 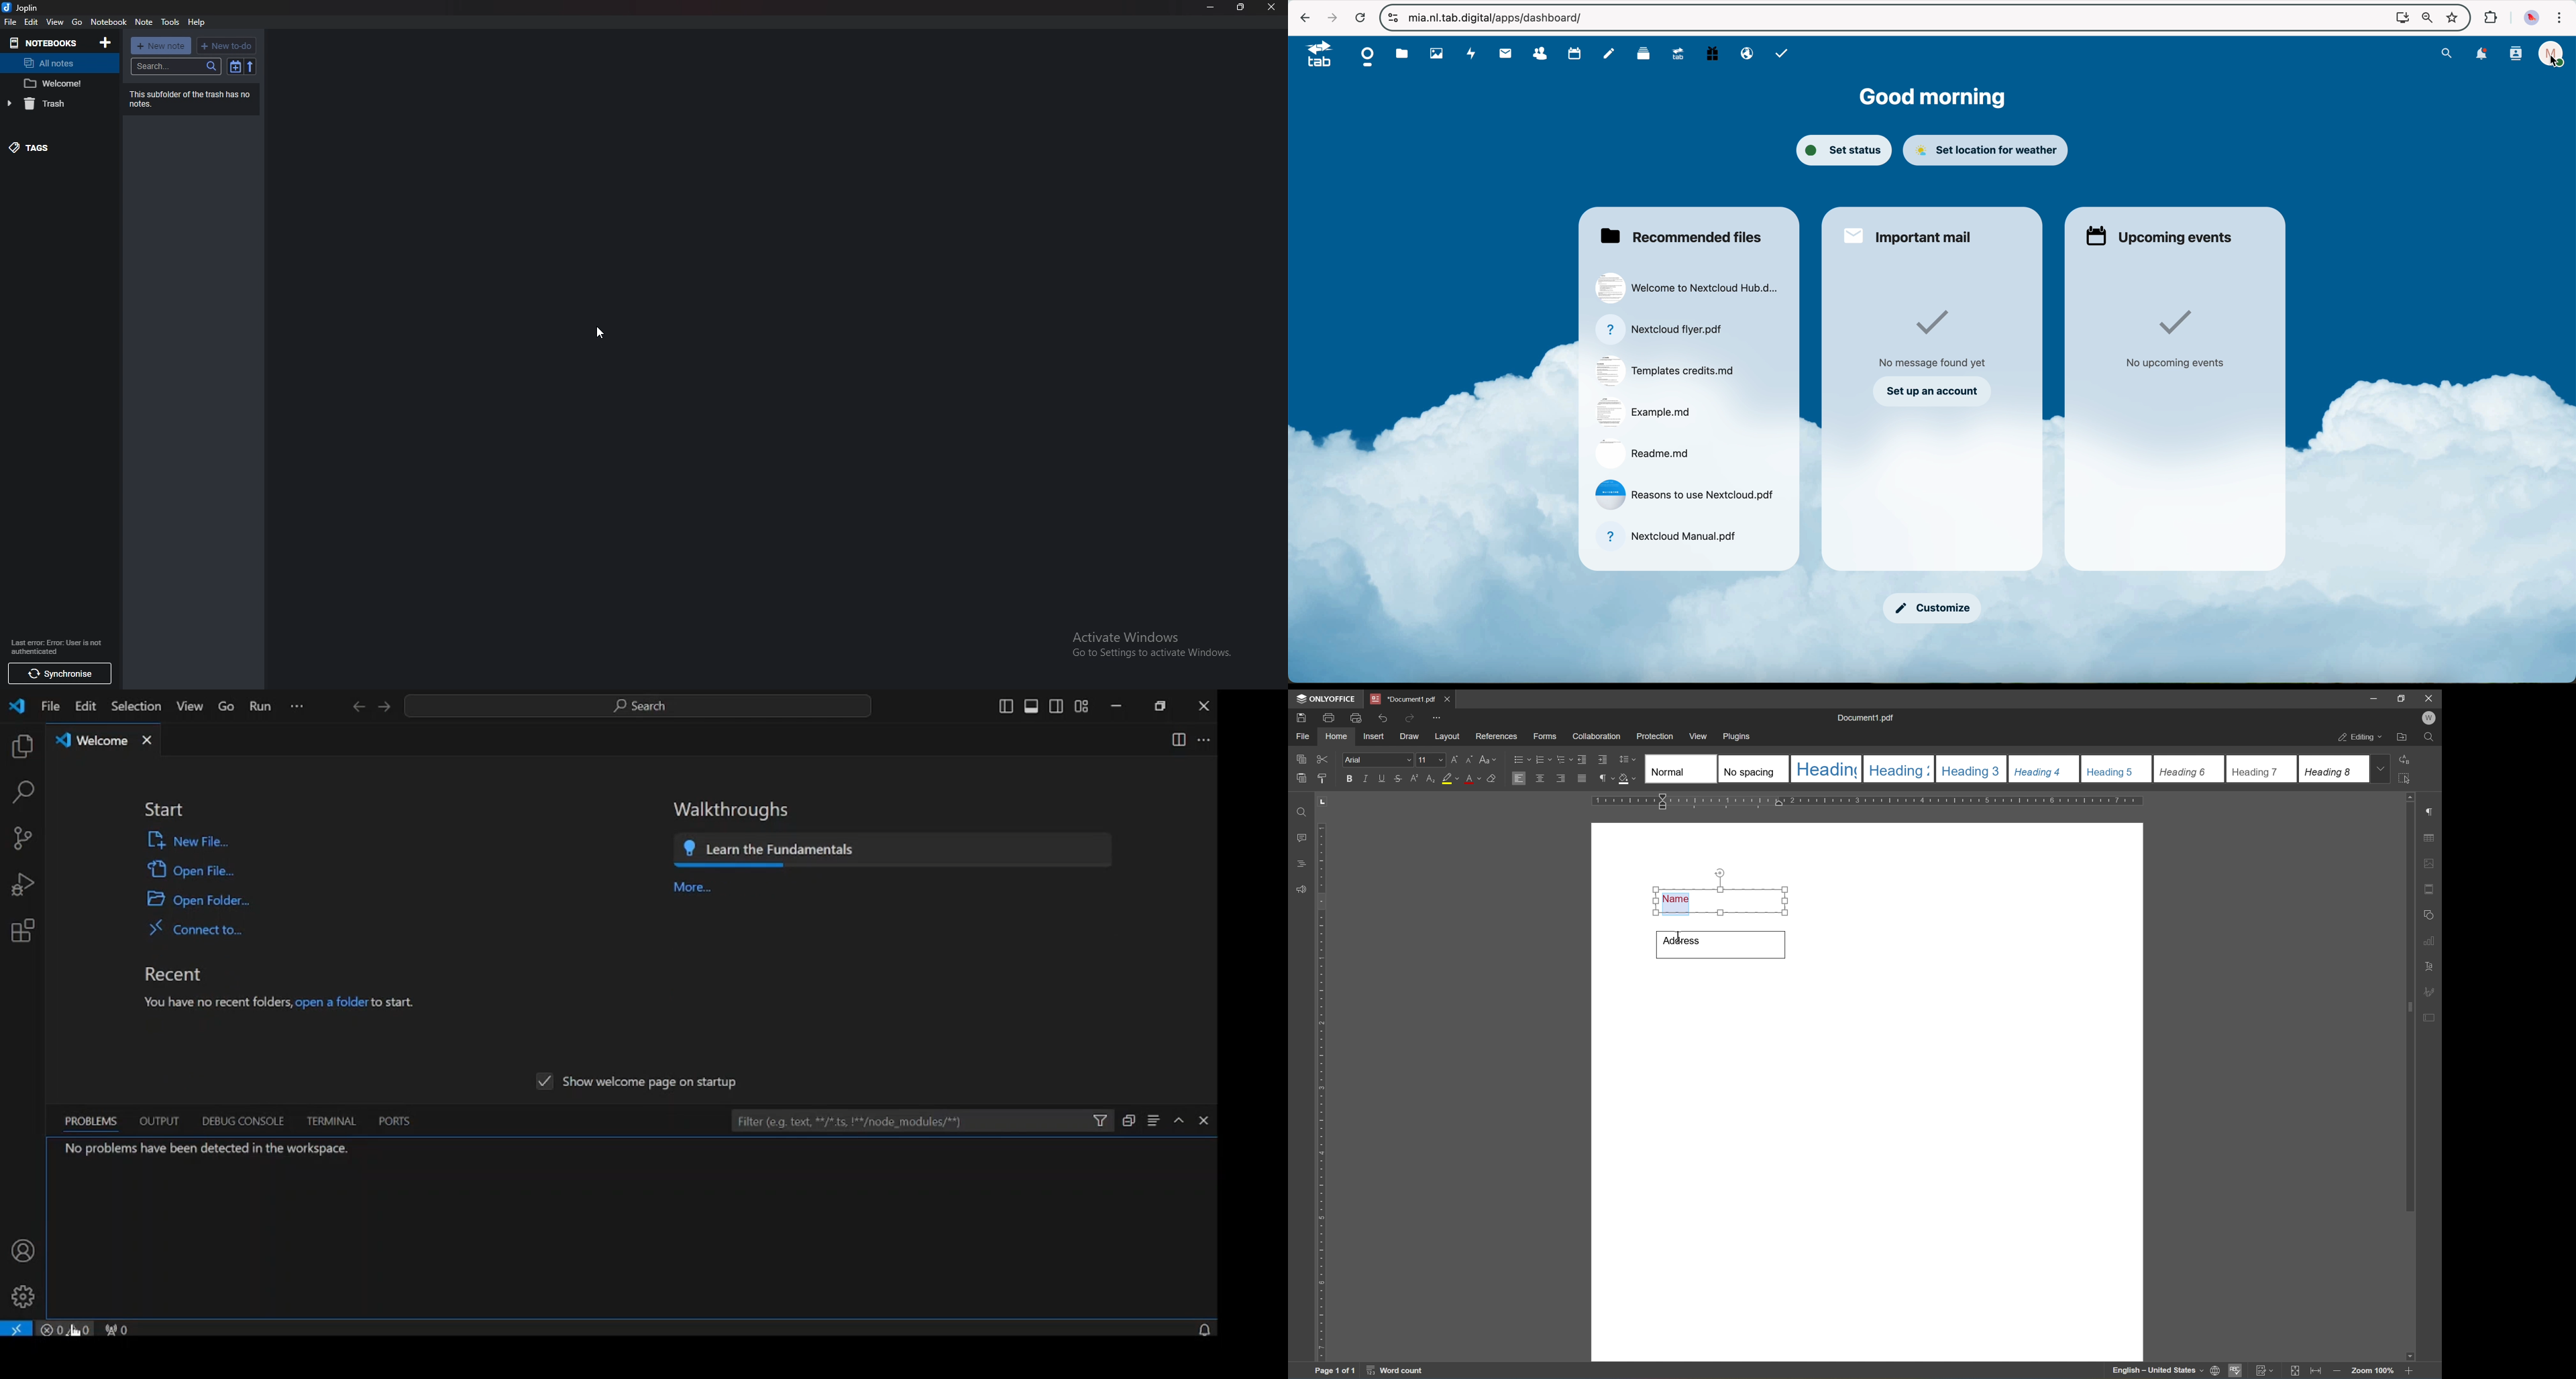 I want to click on resize, so click(x=1240, y=7).